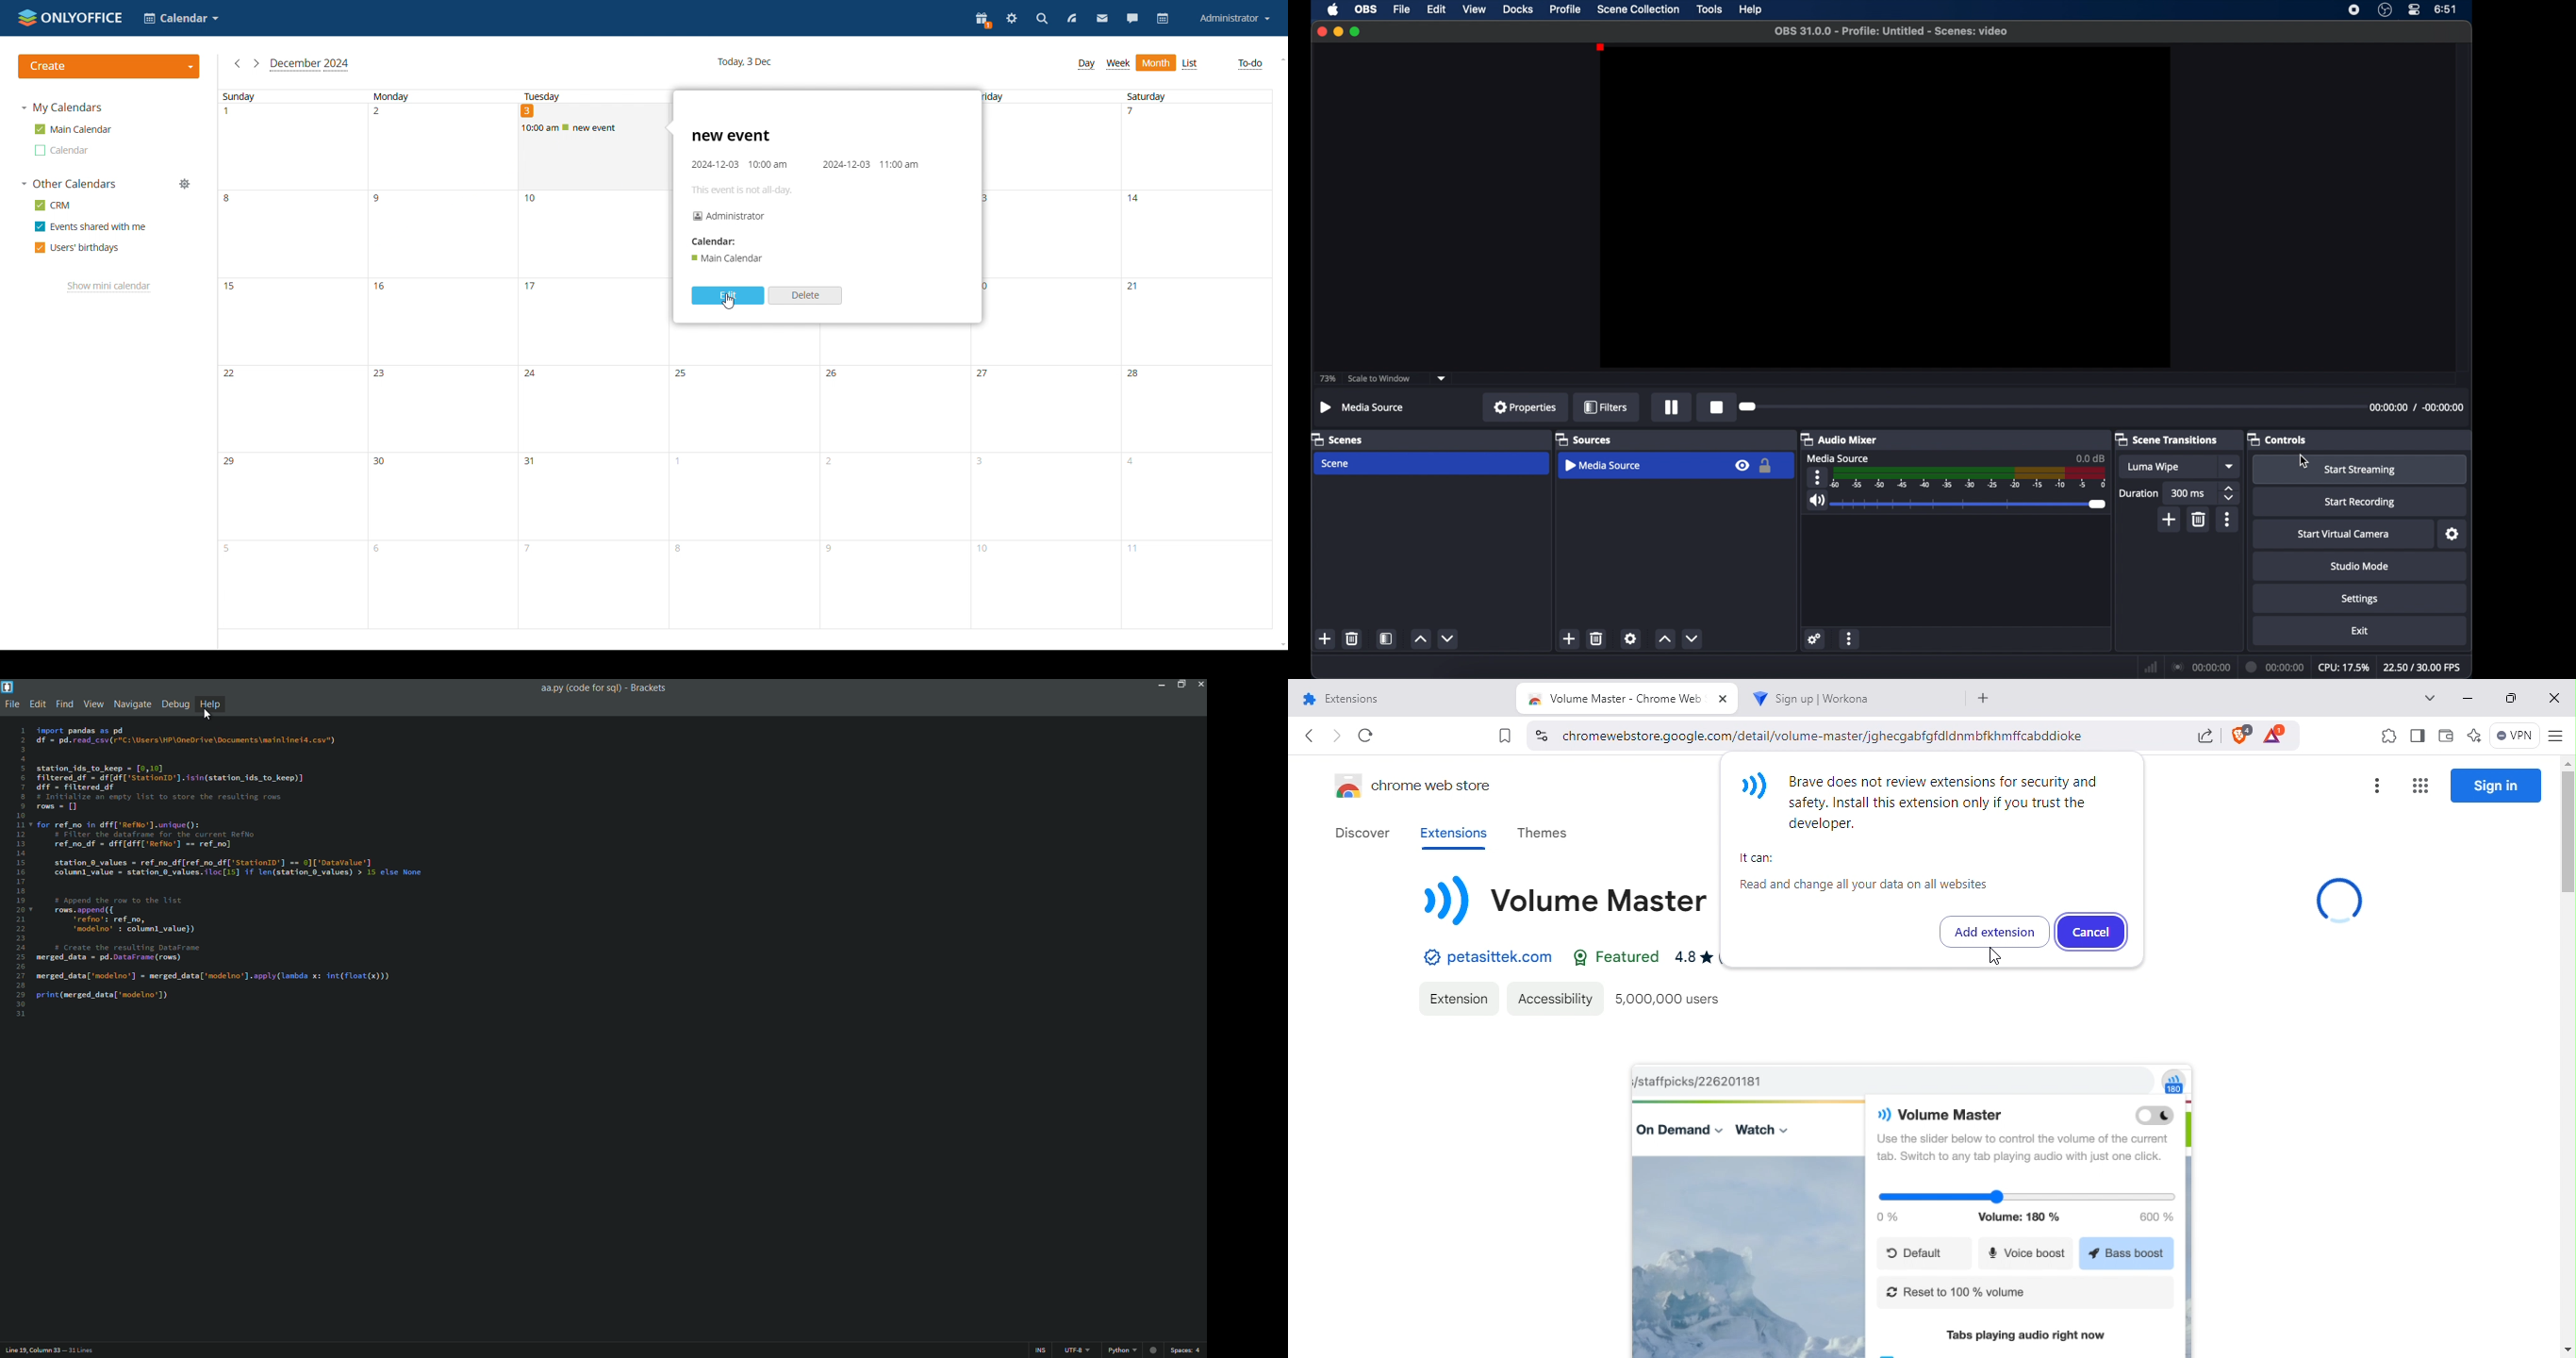 The height and width of the screenshot is (1372, 2576). What do you see at coordinates (2360, 631) in the screenshot?
I see `exit` at bounding box center [2360, 631].